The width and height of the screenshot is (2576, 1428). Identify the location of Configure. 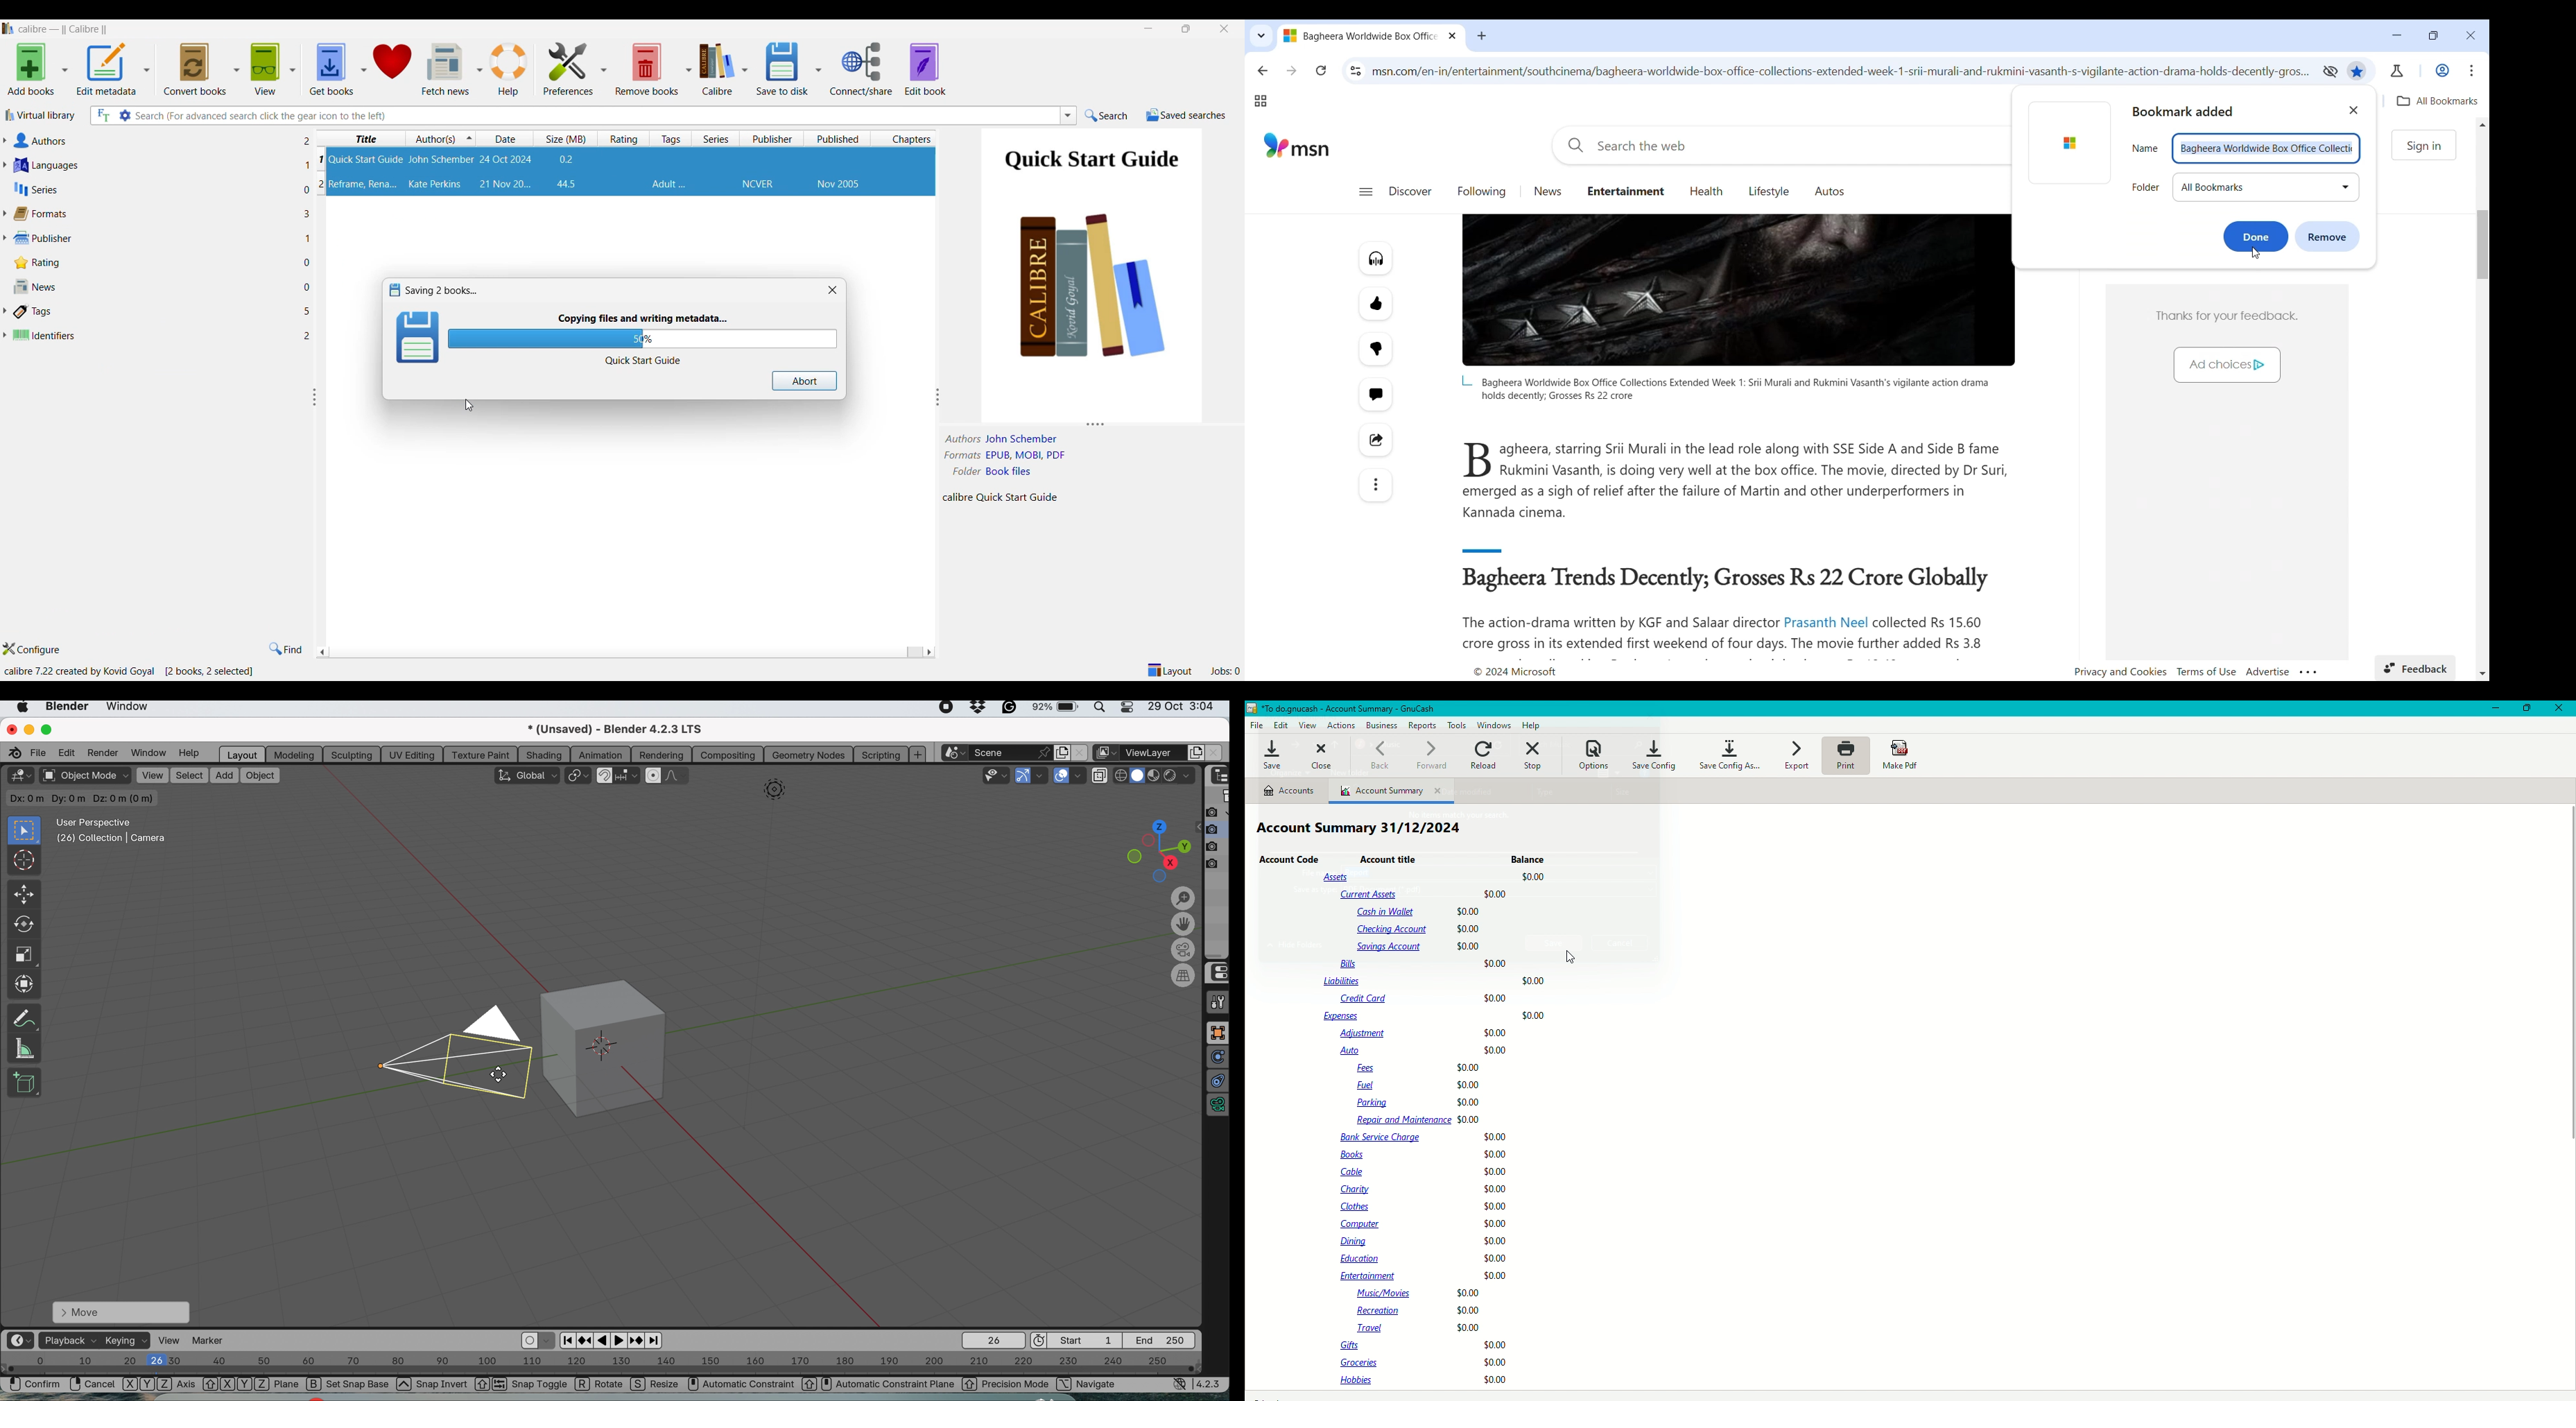
(31, 649).